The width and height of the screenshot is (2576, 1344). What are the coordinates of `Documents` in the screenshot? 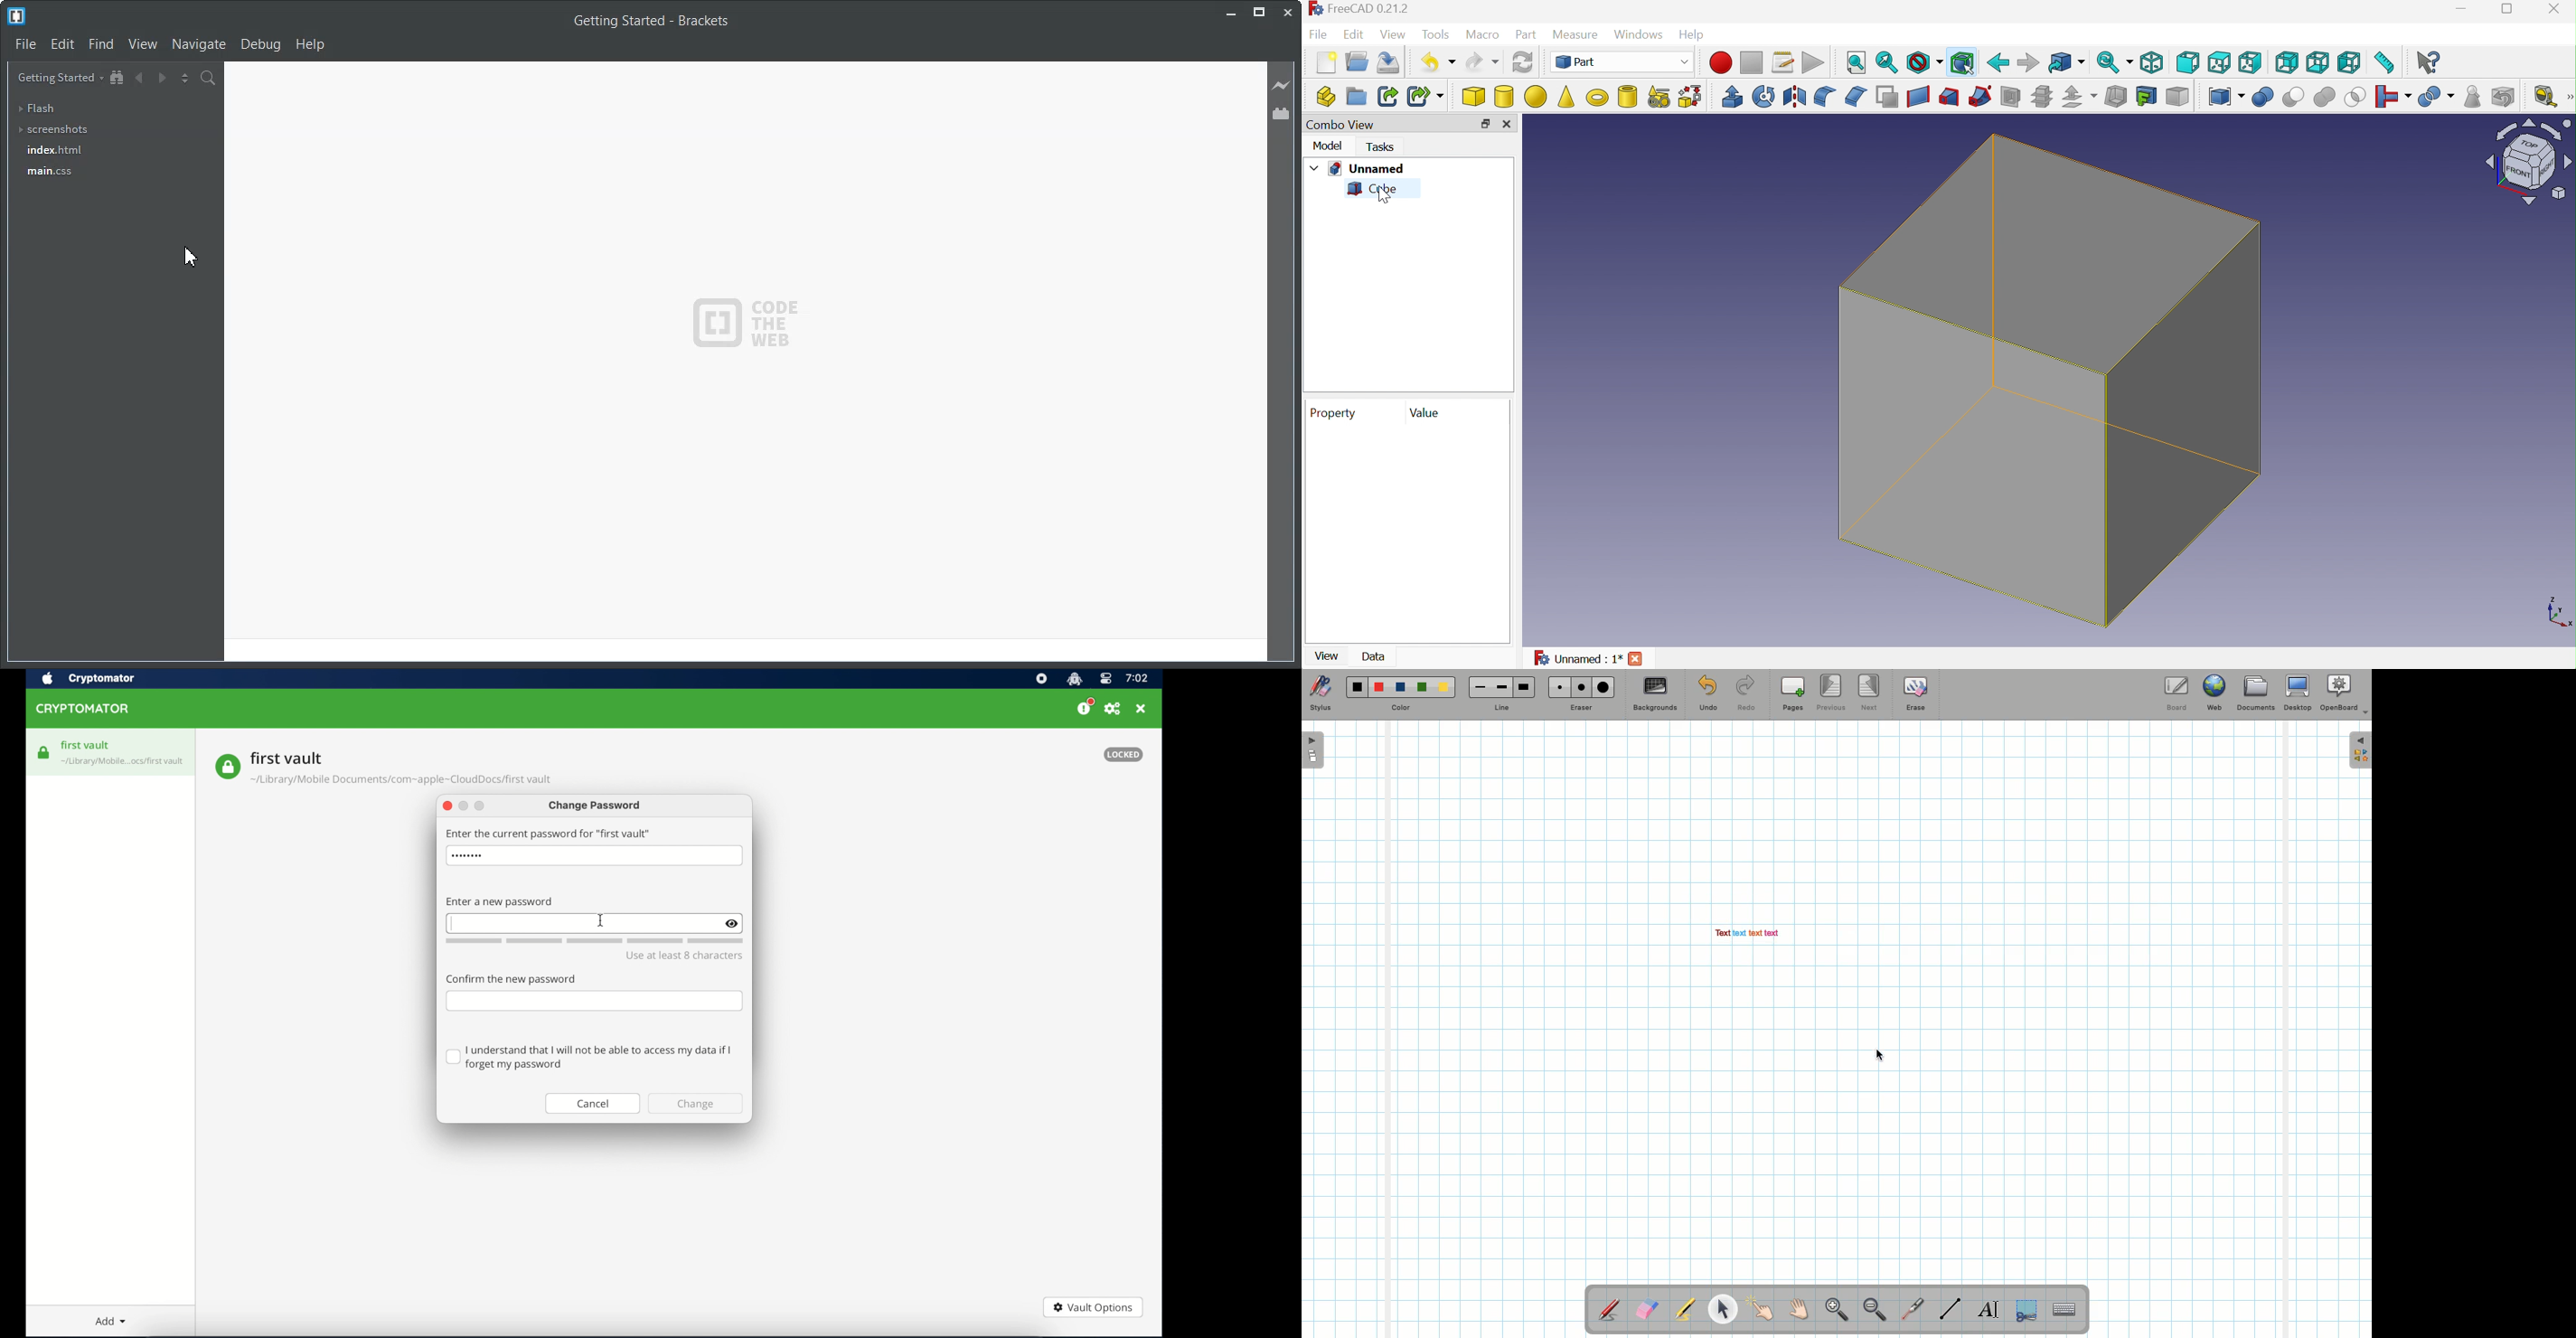 It's located at (2255, 695).